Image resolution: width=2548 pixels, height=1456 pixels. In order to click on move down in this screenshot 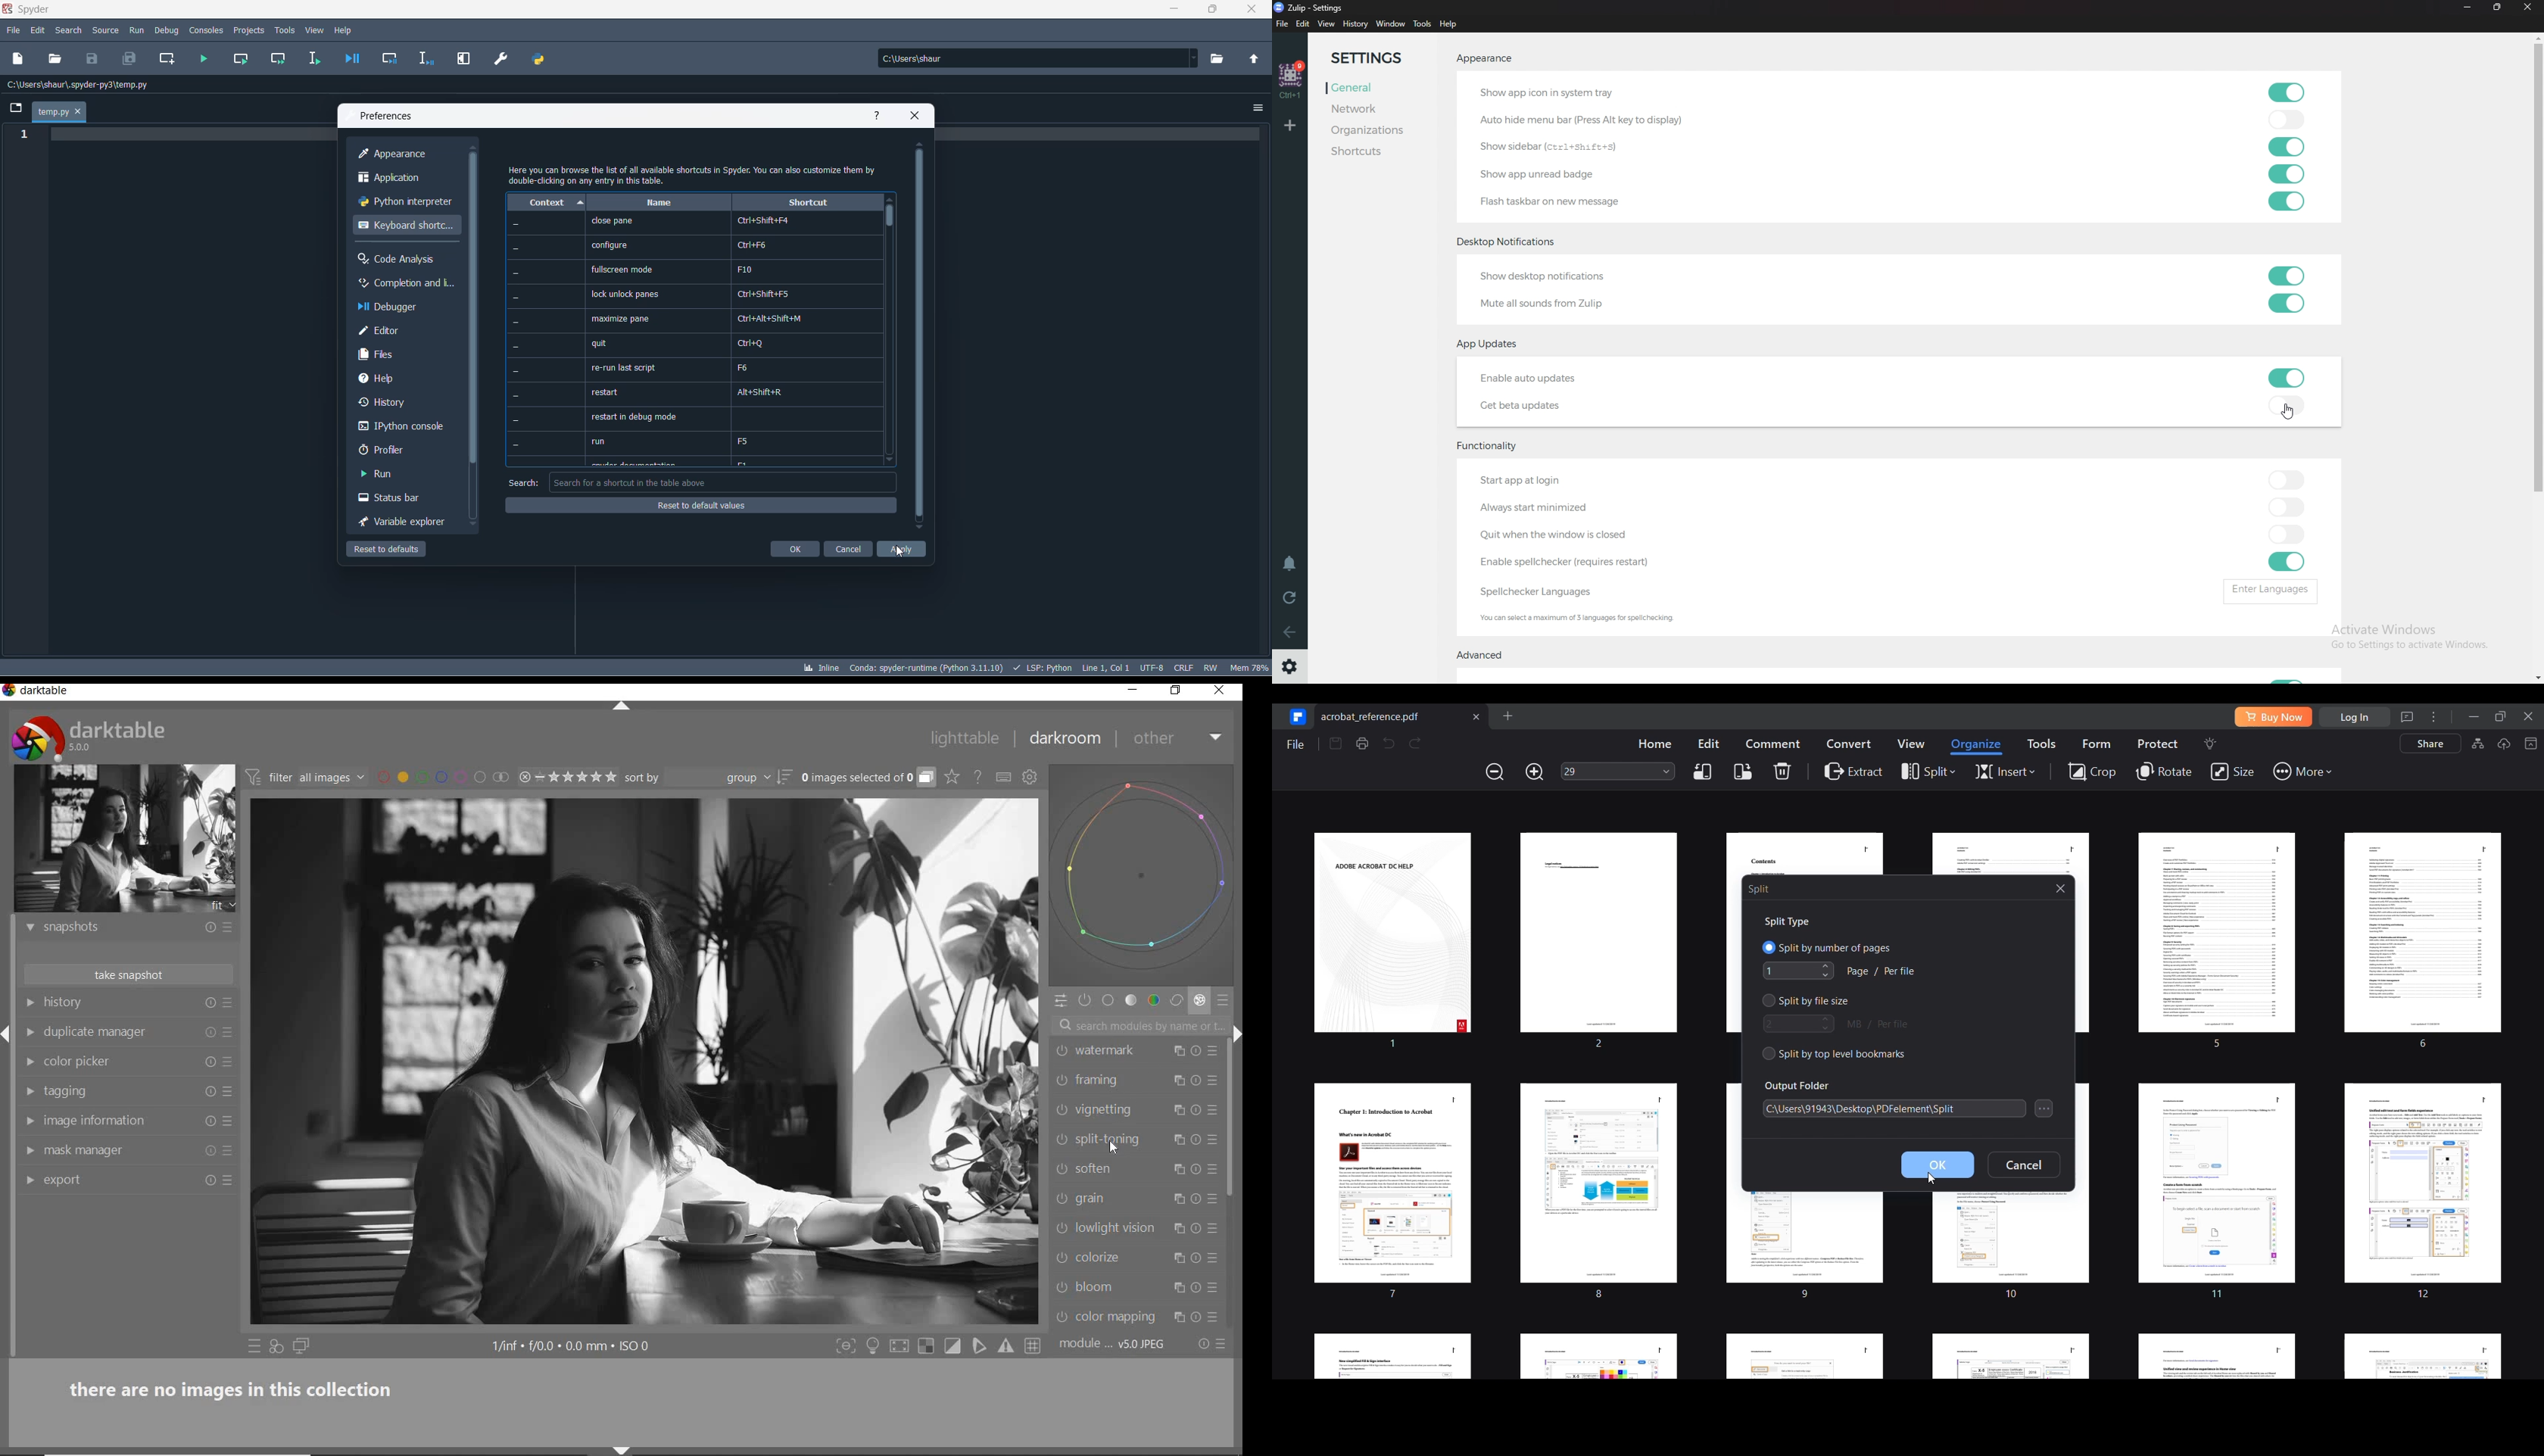, I will do `click(474, 525)`.